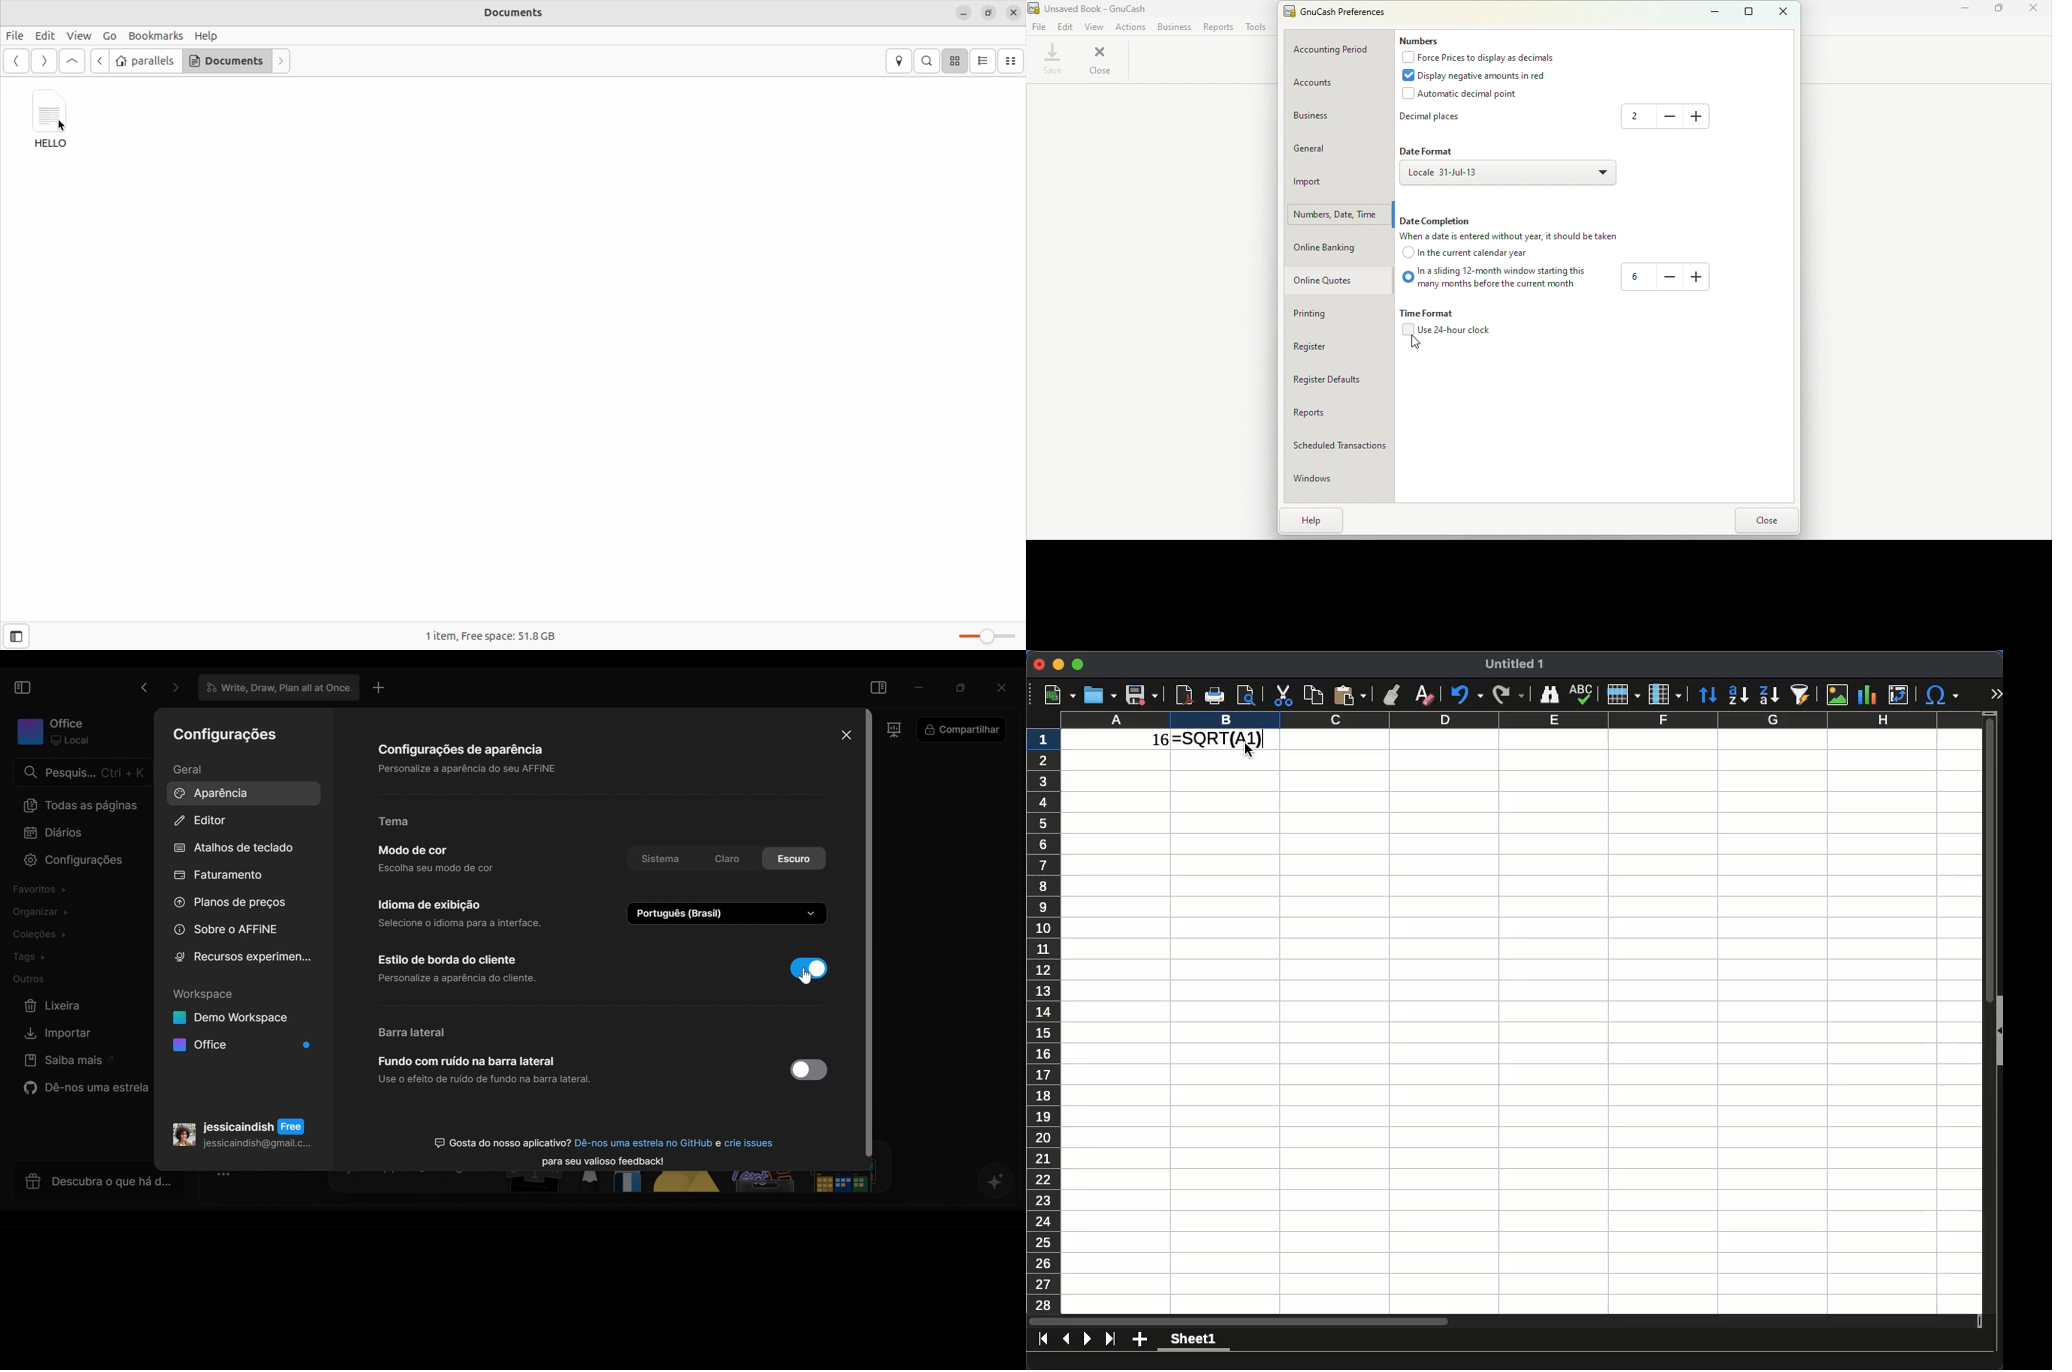  Describe the element at coordinates (1941, 696) in the screenshot. I see `special characters` at that location.